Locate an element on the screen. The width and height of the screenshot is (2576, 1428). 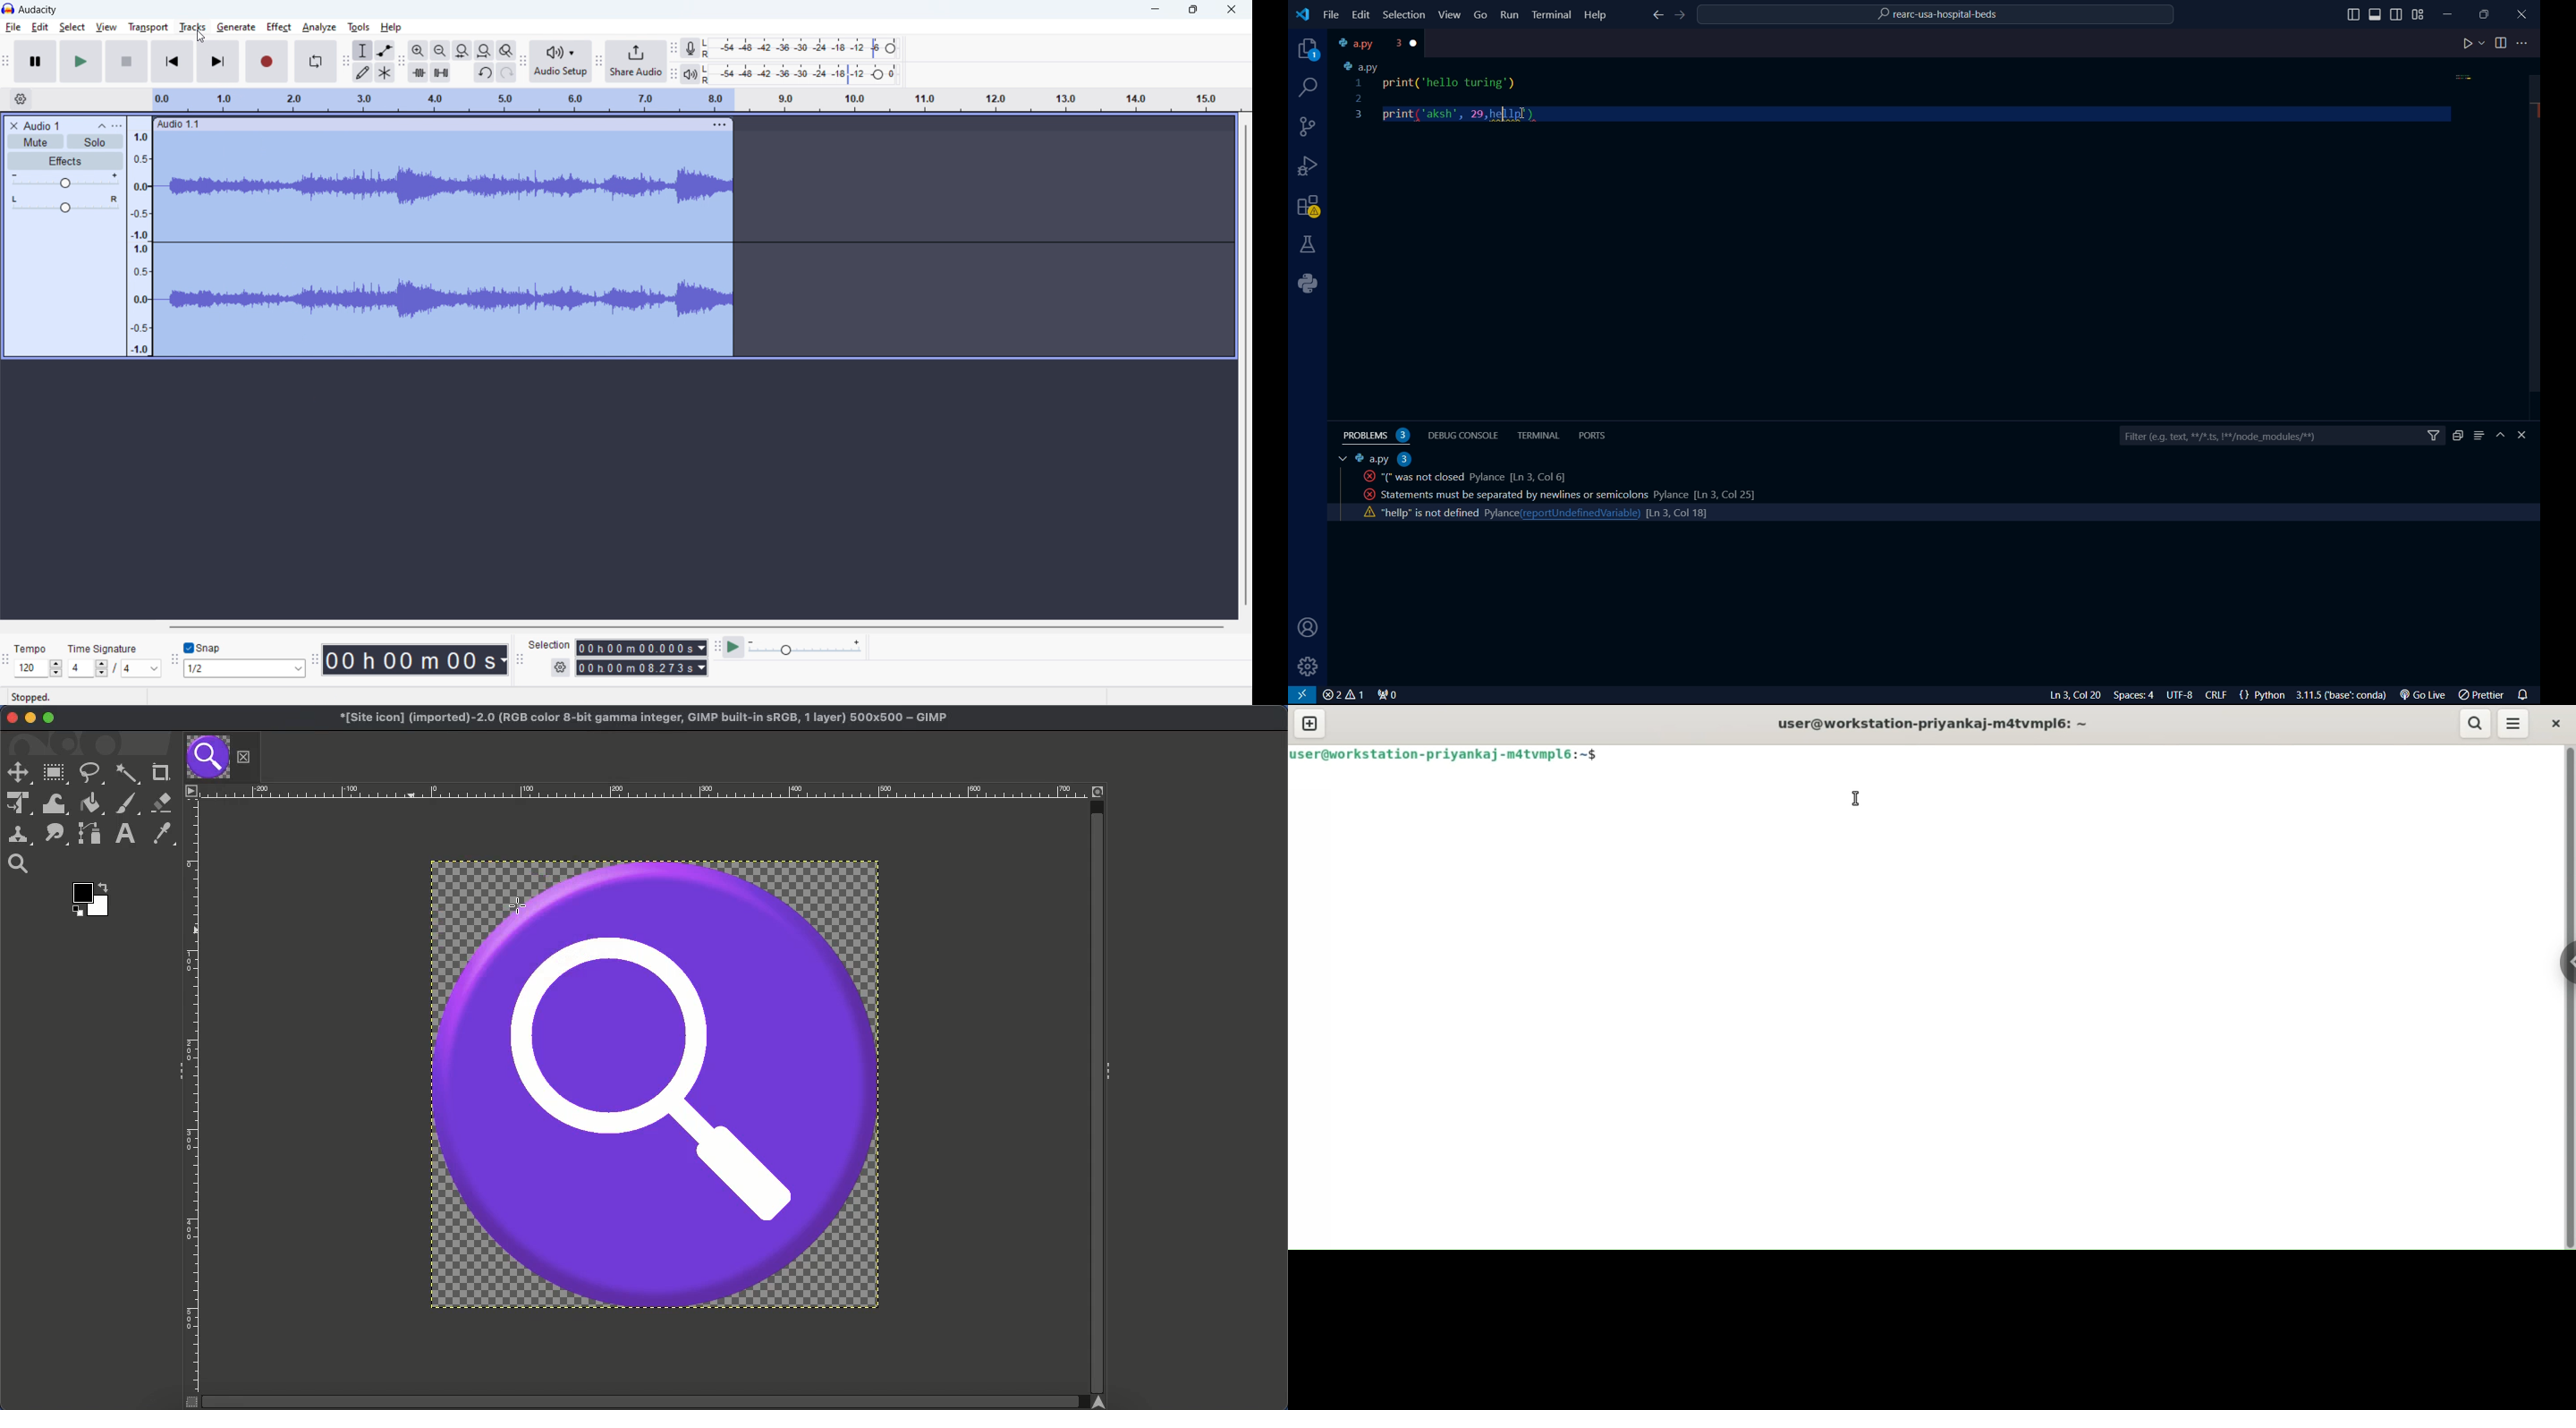
Selection is located at coordinates (1406, 16).